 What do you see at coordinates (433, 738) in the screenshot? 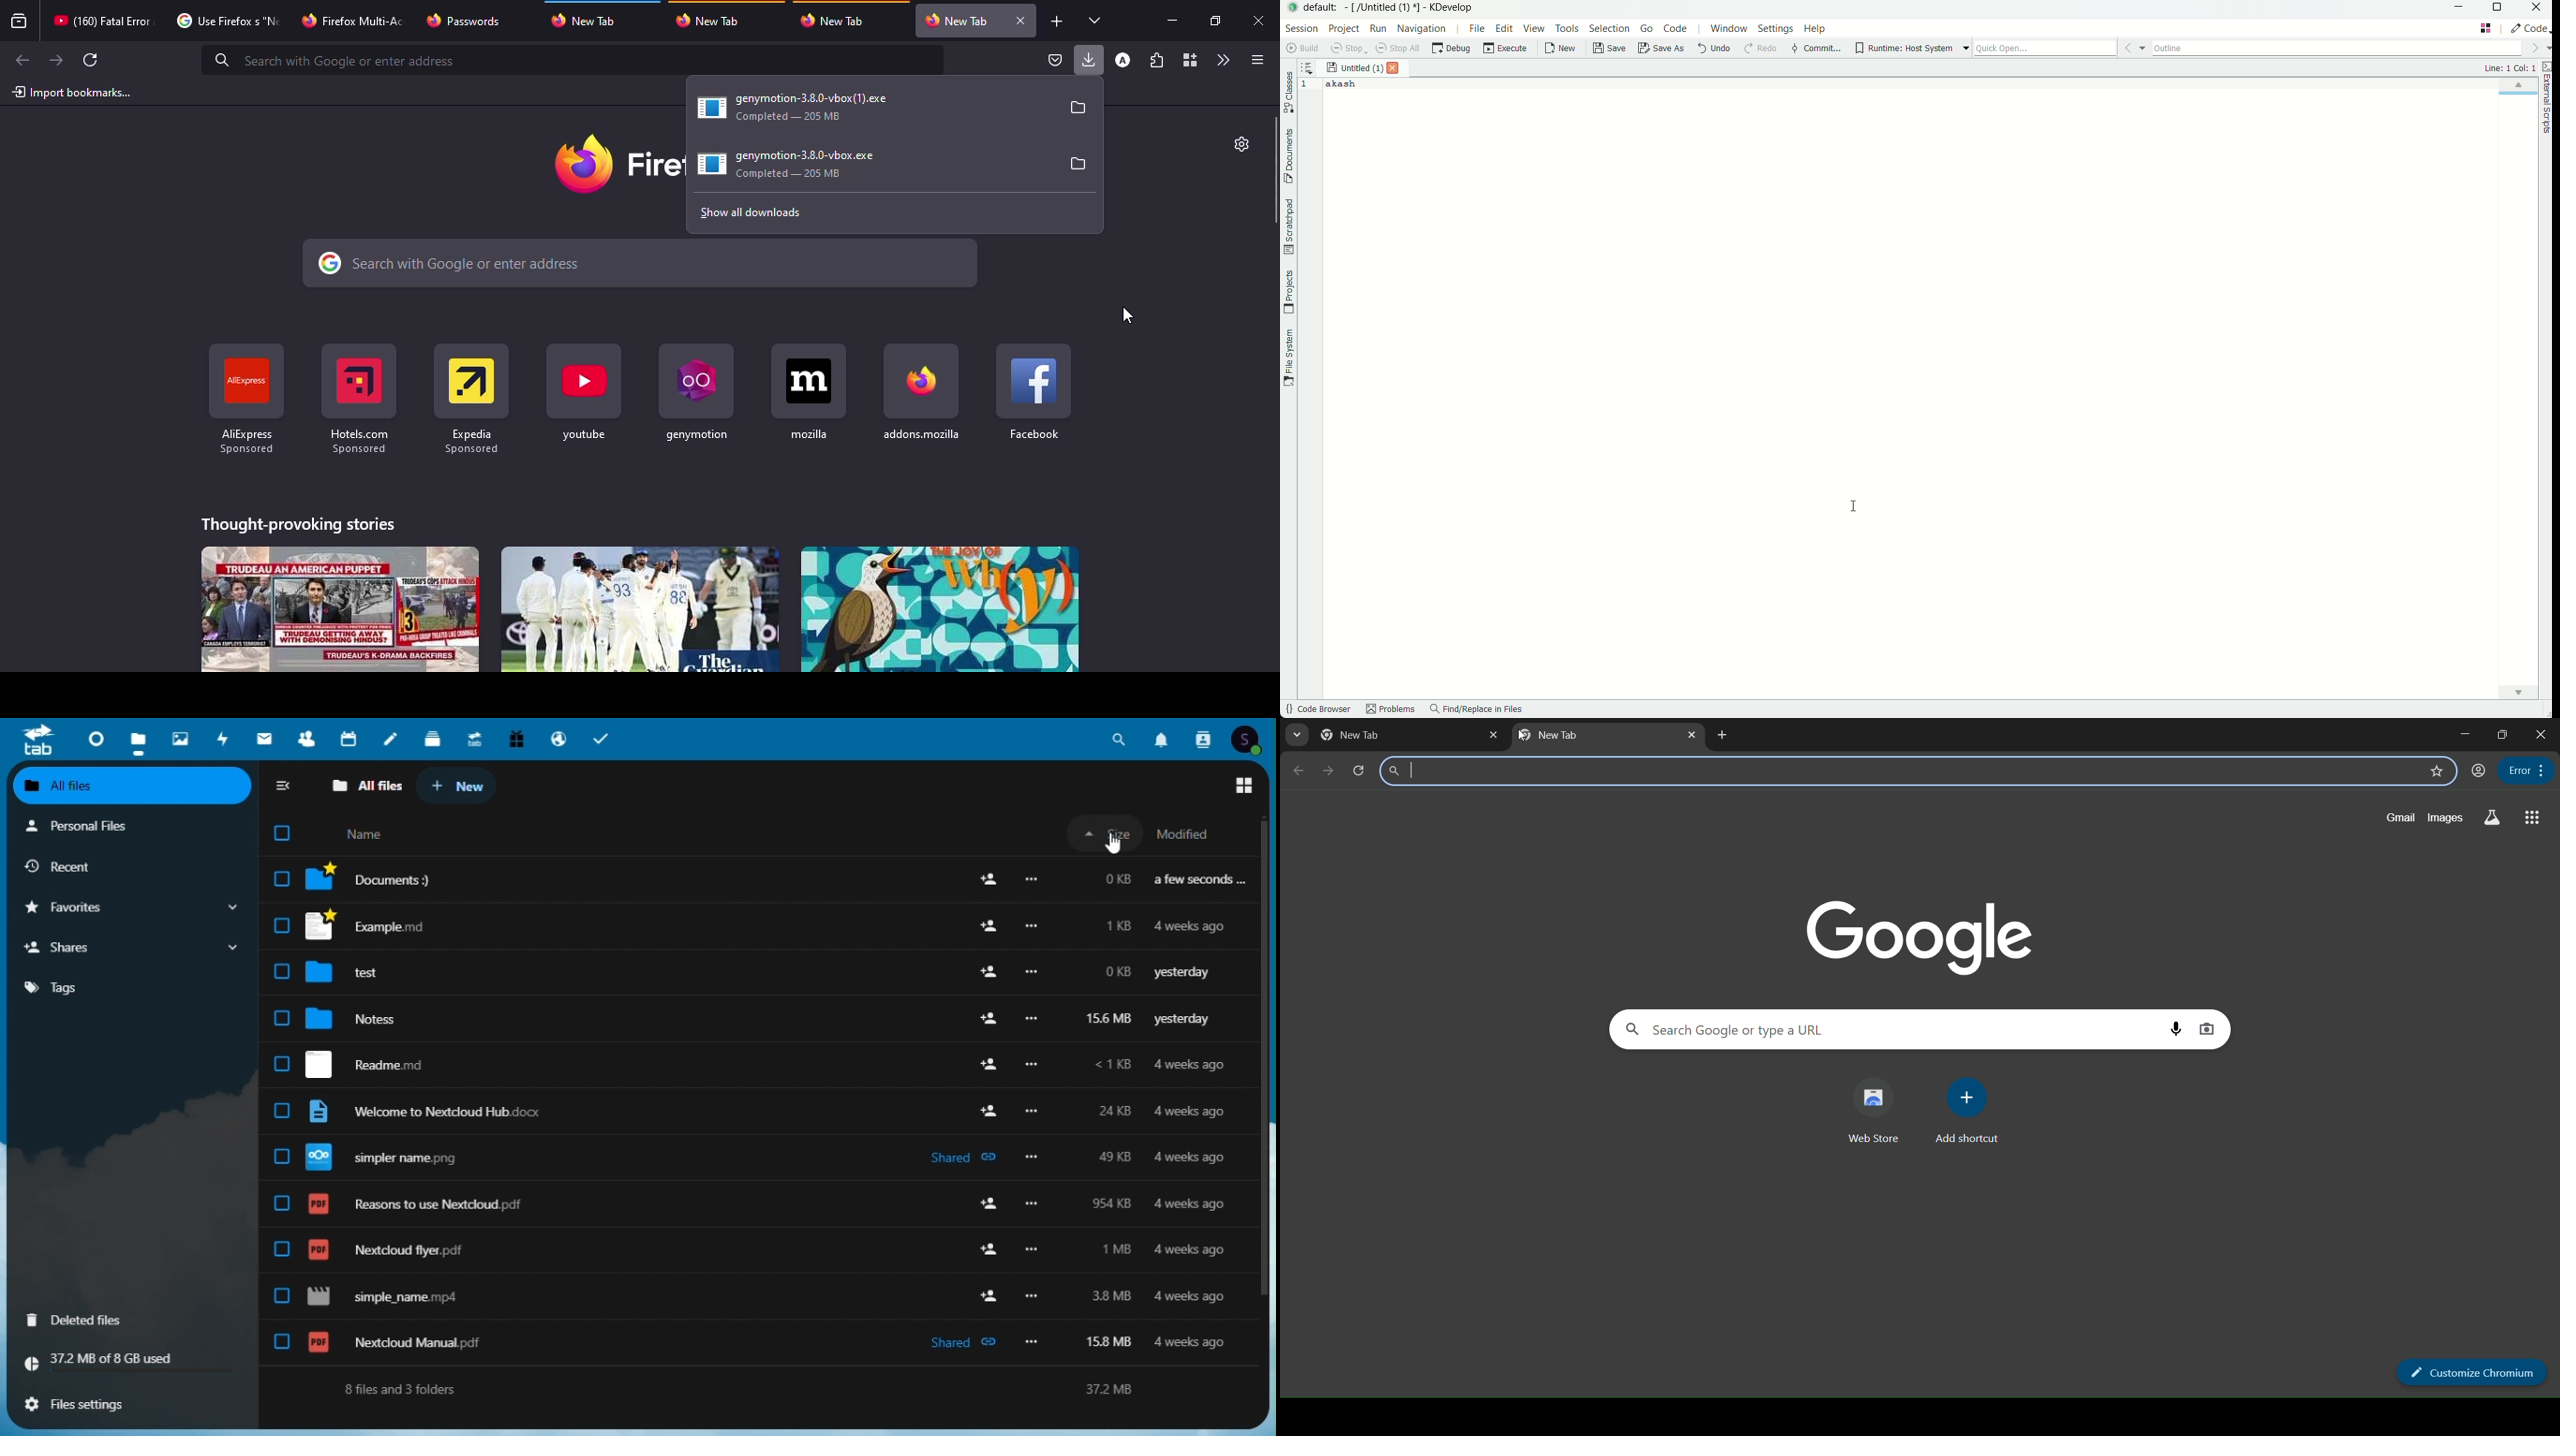
I see `deck` at bounding box center [433, 738].